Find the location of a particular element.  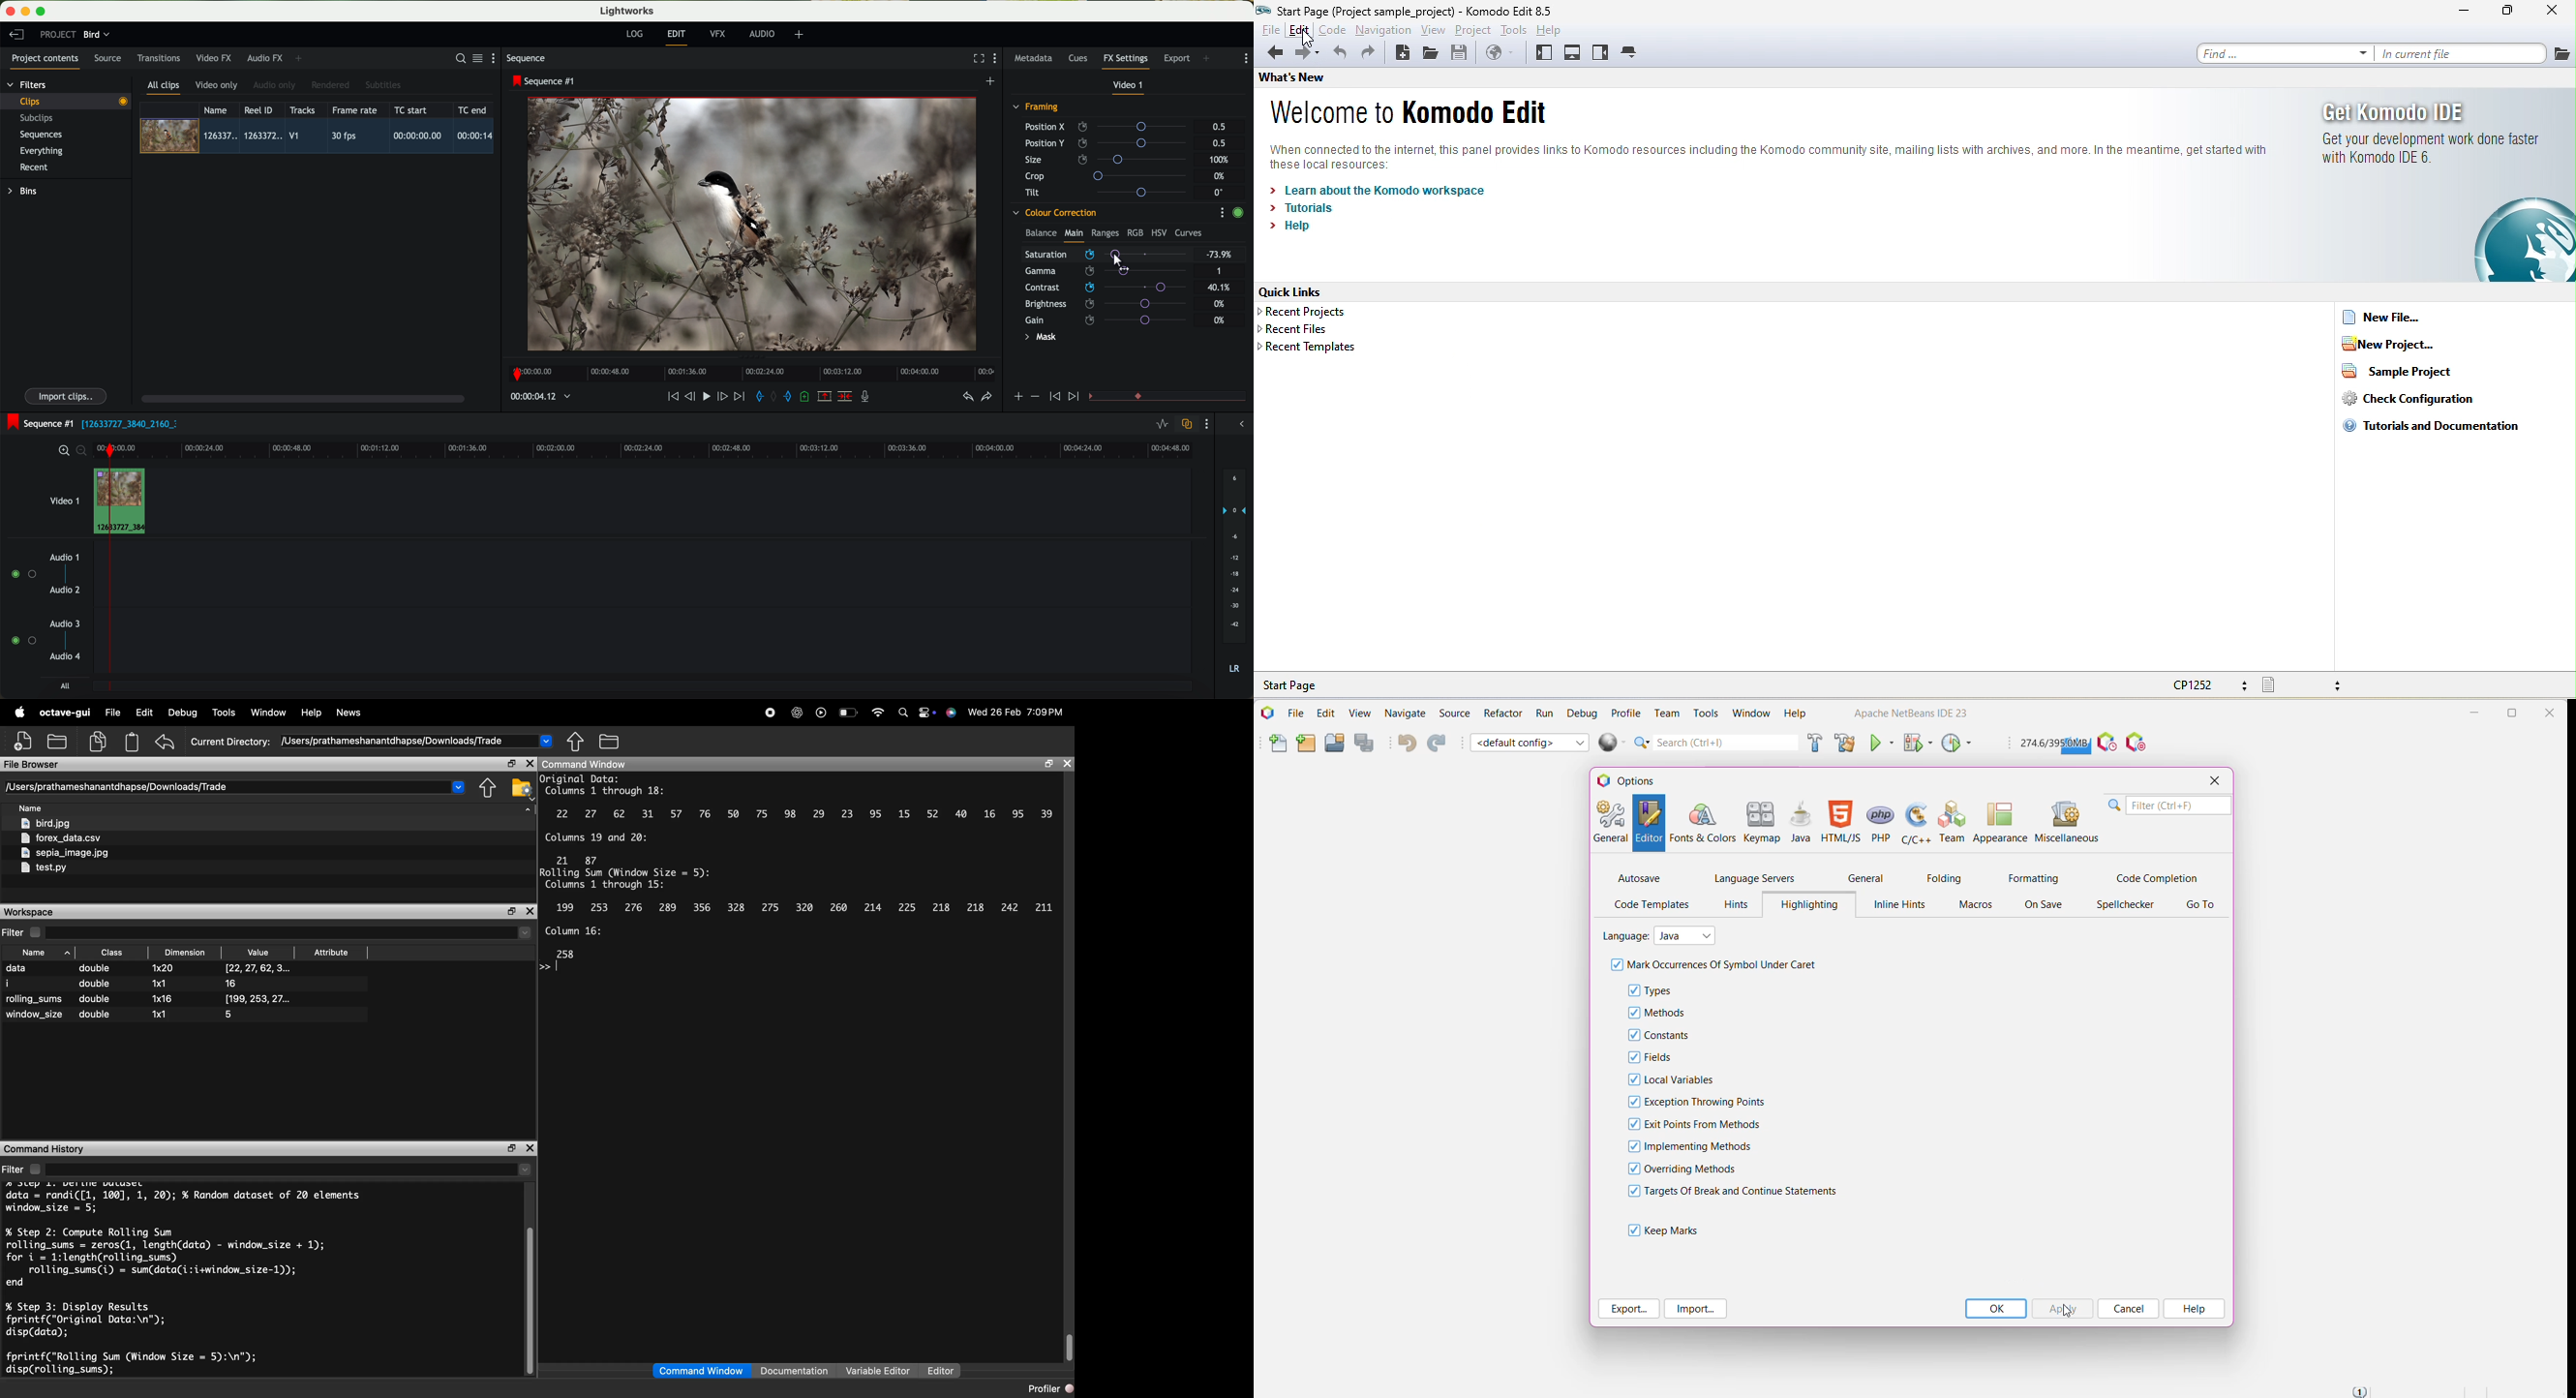

minimize program is located at coordinates (27, 12).